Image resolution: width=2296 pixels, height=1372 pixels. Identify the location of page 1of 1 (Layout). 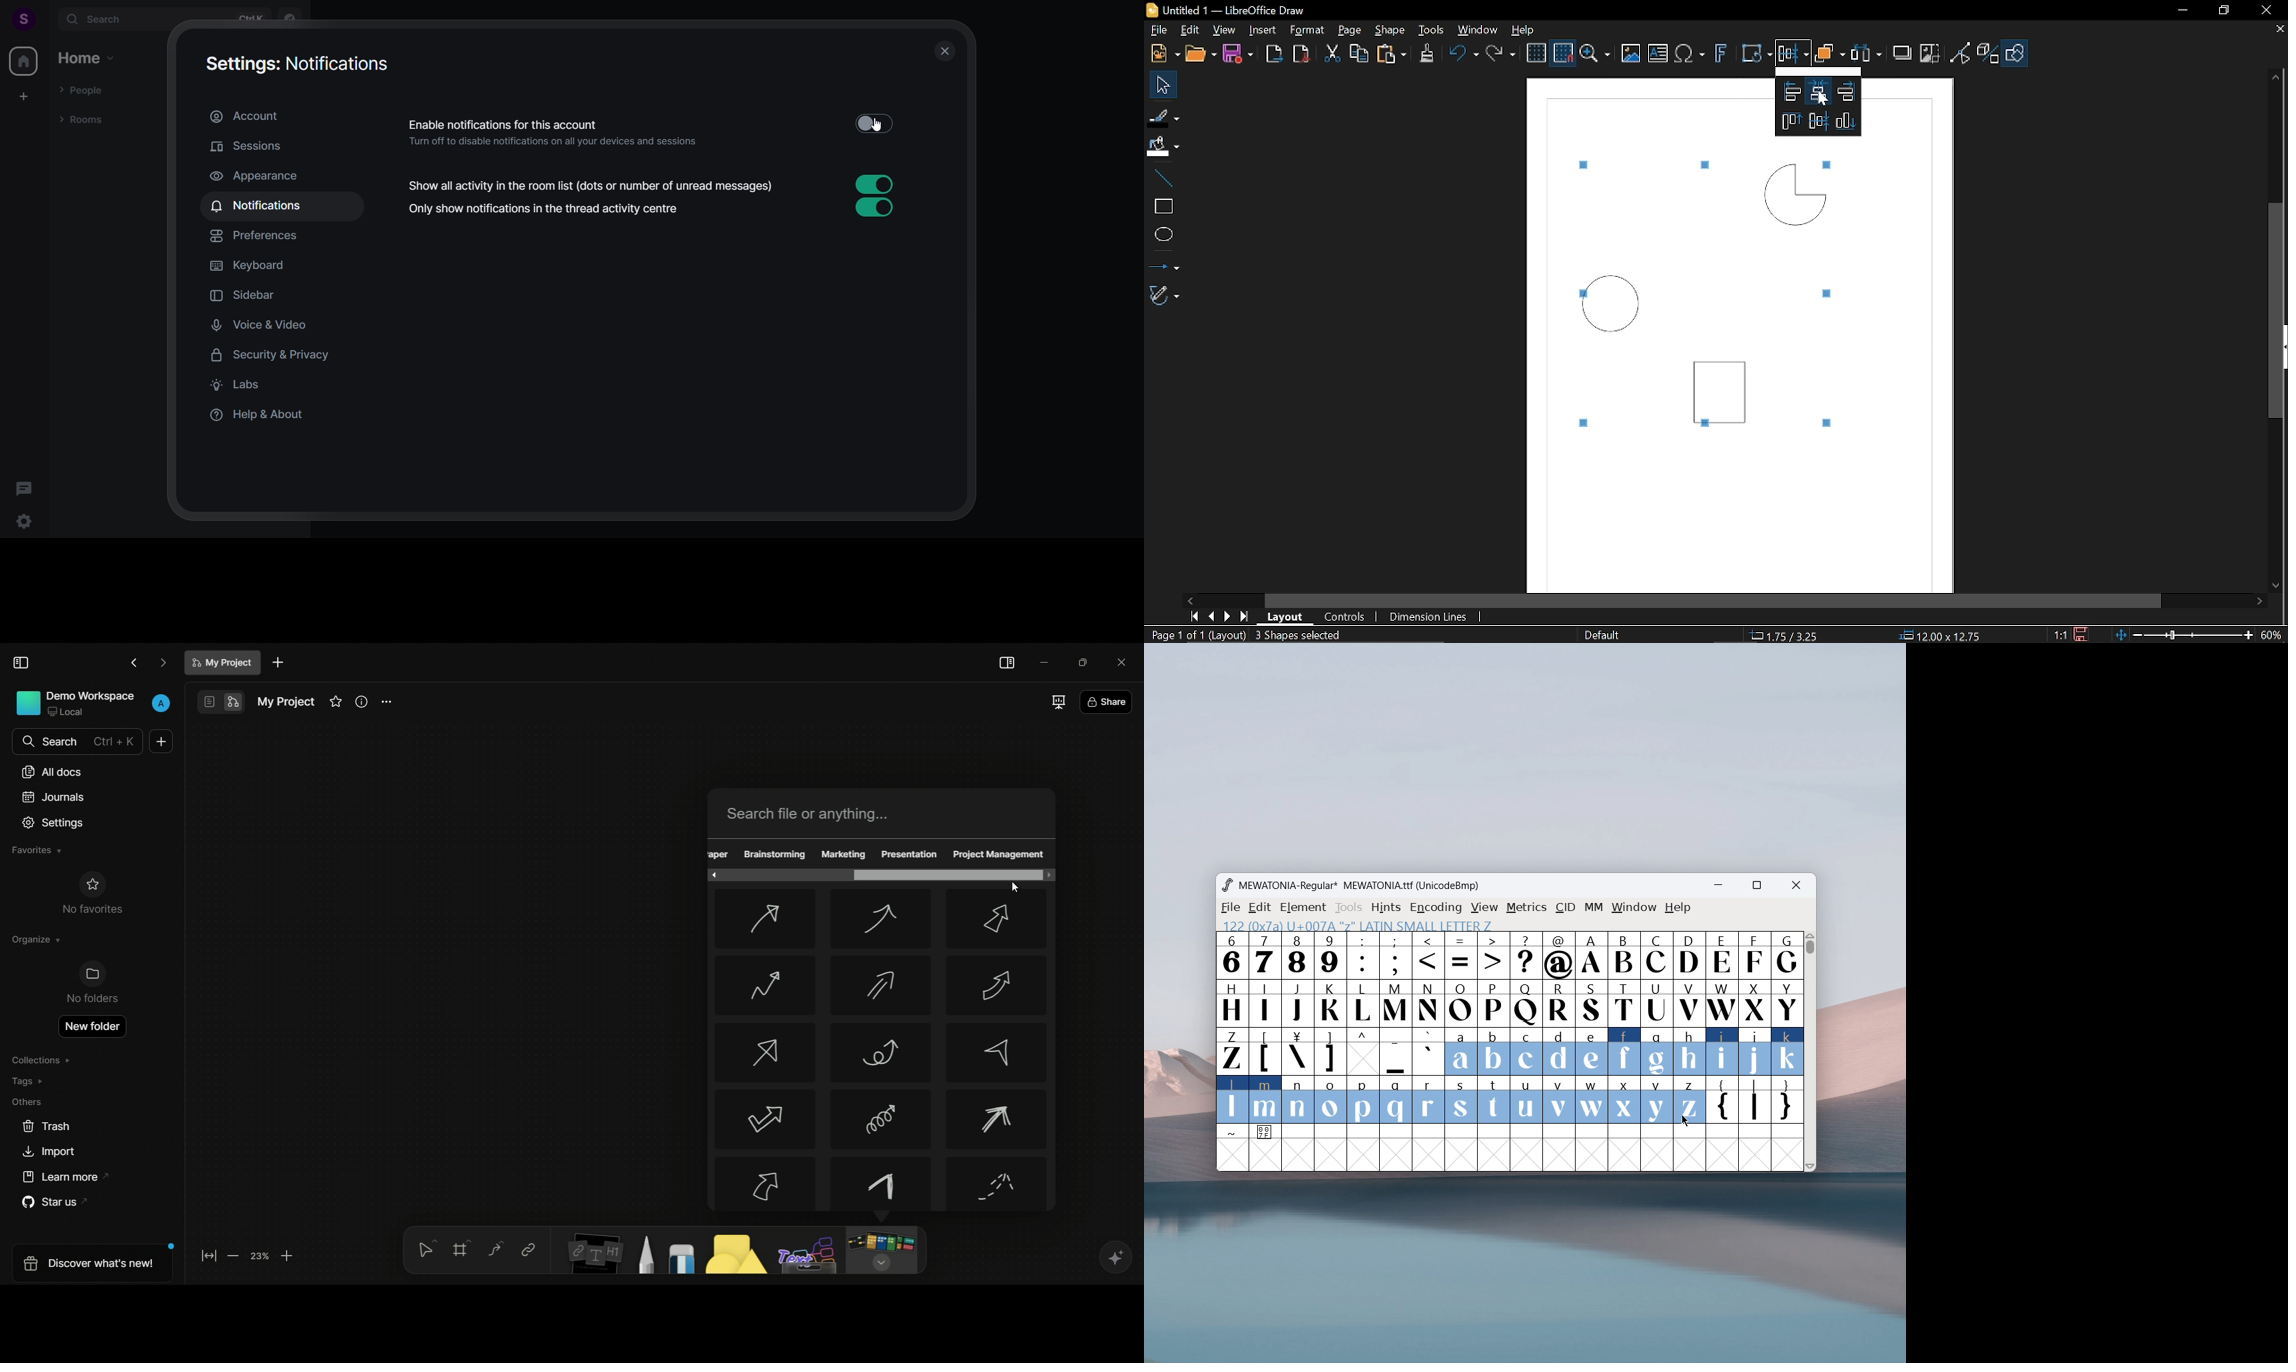
(1198, 635).